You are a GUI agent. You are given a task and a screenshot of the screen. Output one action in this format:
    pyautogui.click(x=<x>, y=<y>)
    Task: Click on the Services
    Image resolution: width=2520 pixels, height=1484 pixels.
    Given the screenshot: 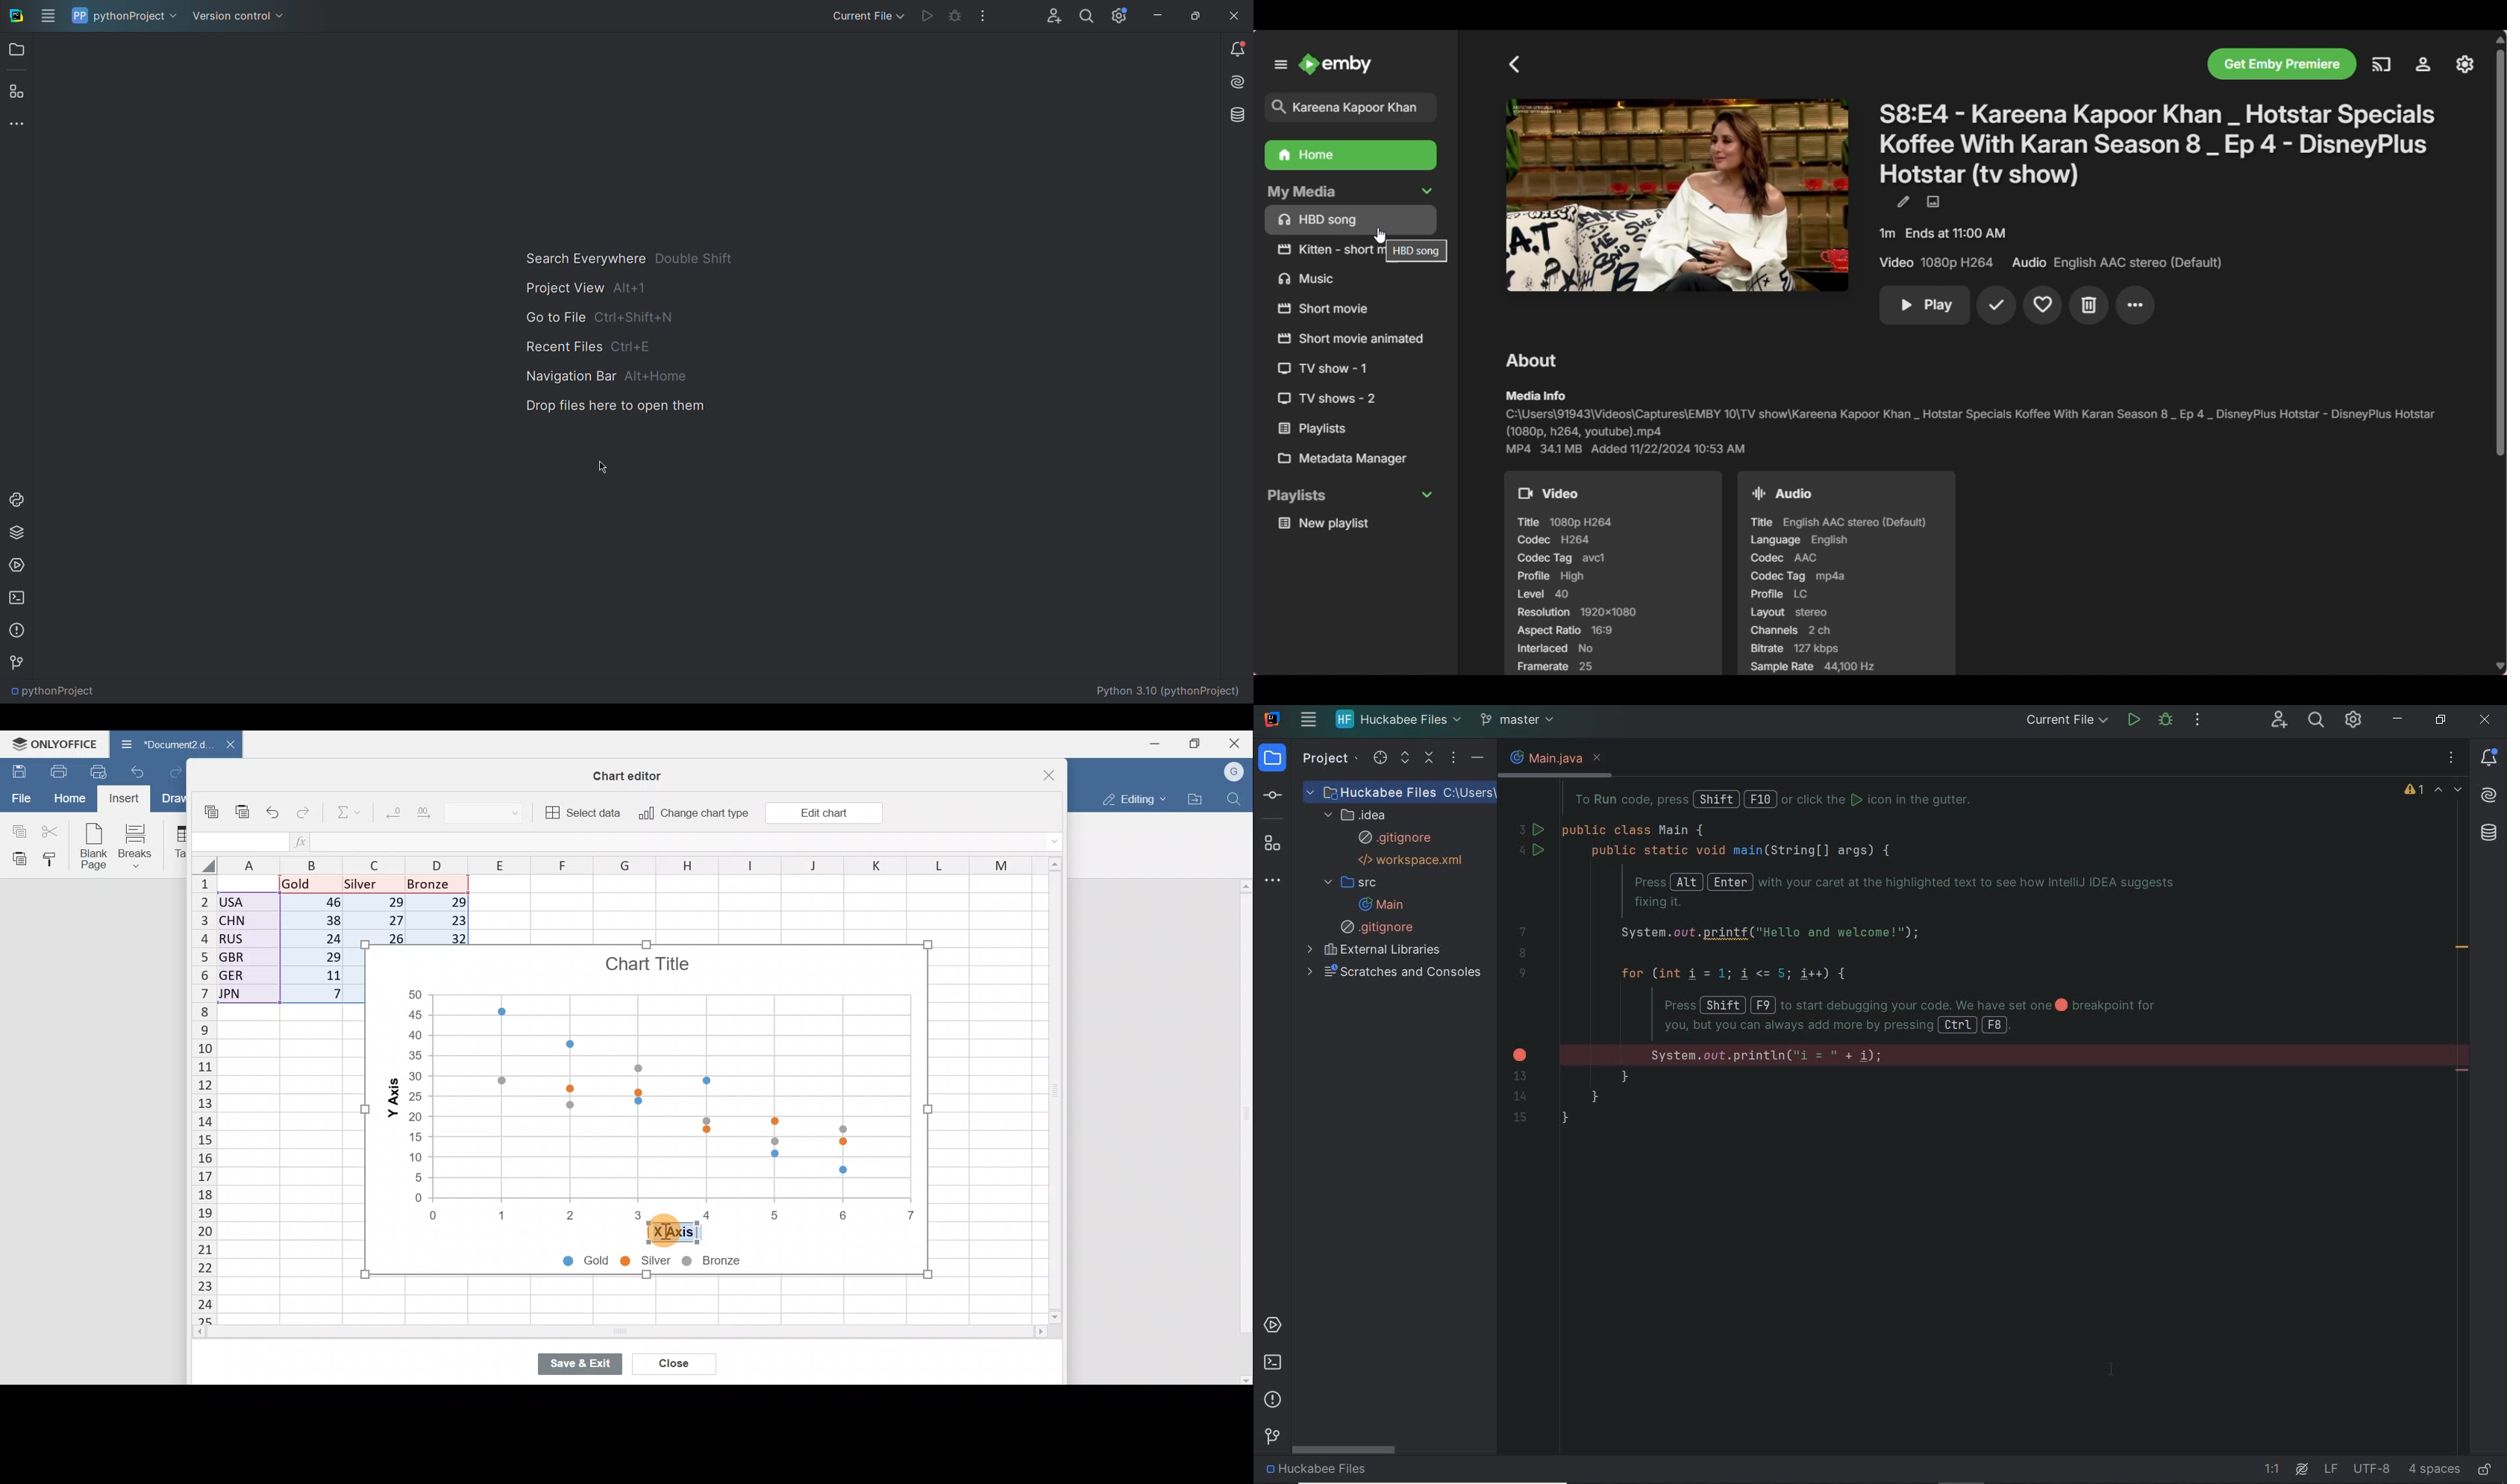 What is the action you would take?
    pyautogui.click(x=20, y=563)
    